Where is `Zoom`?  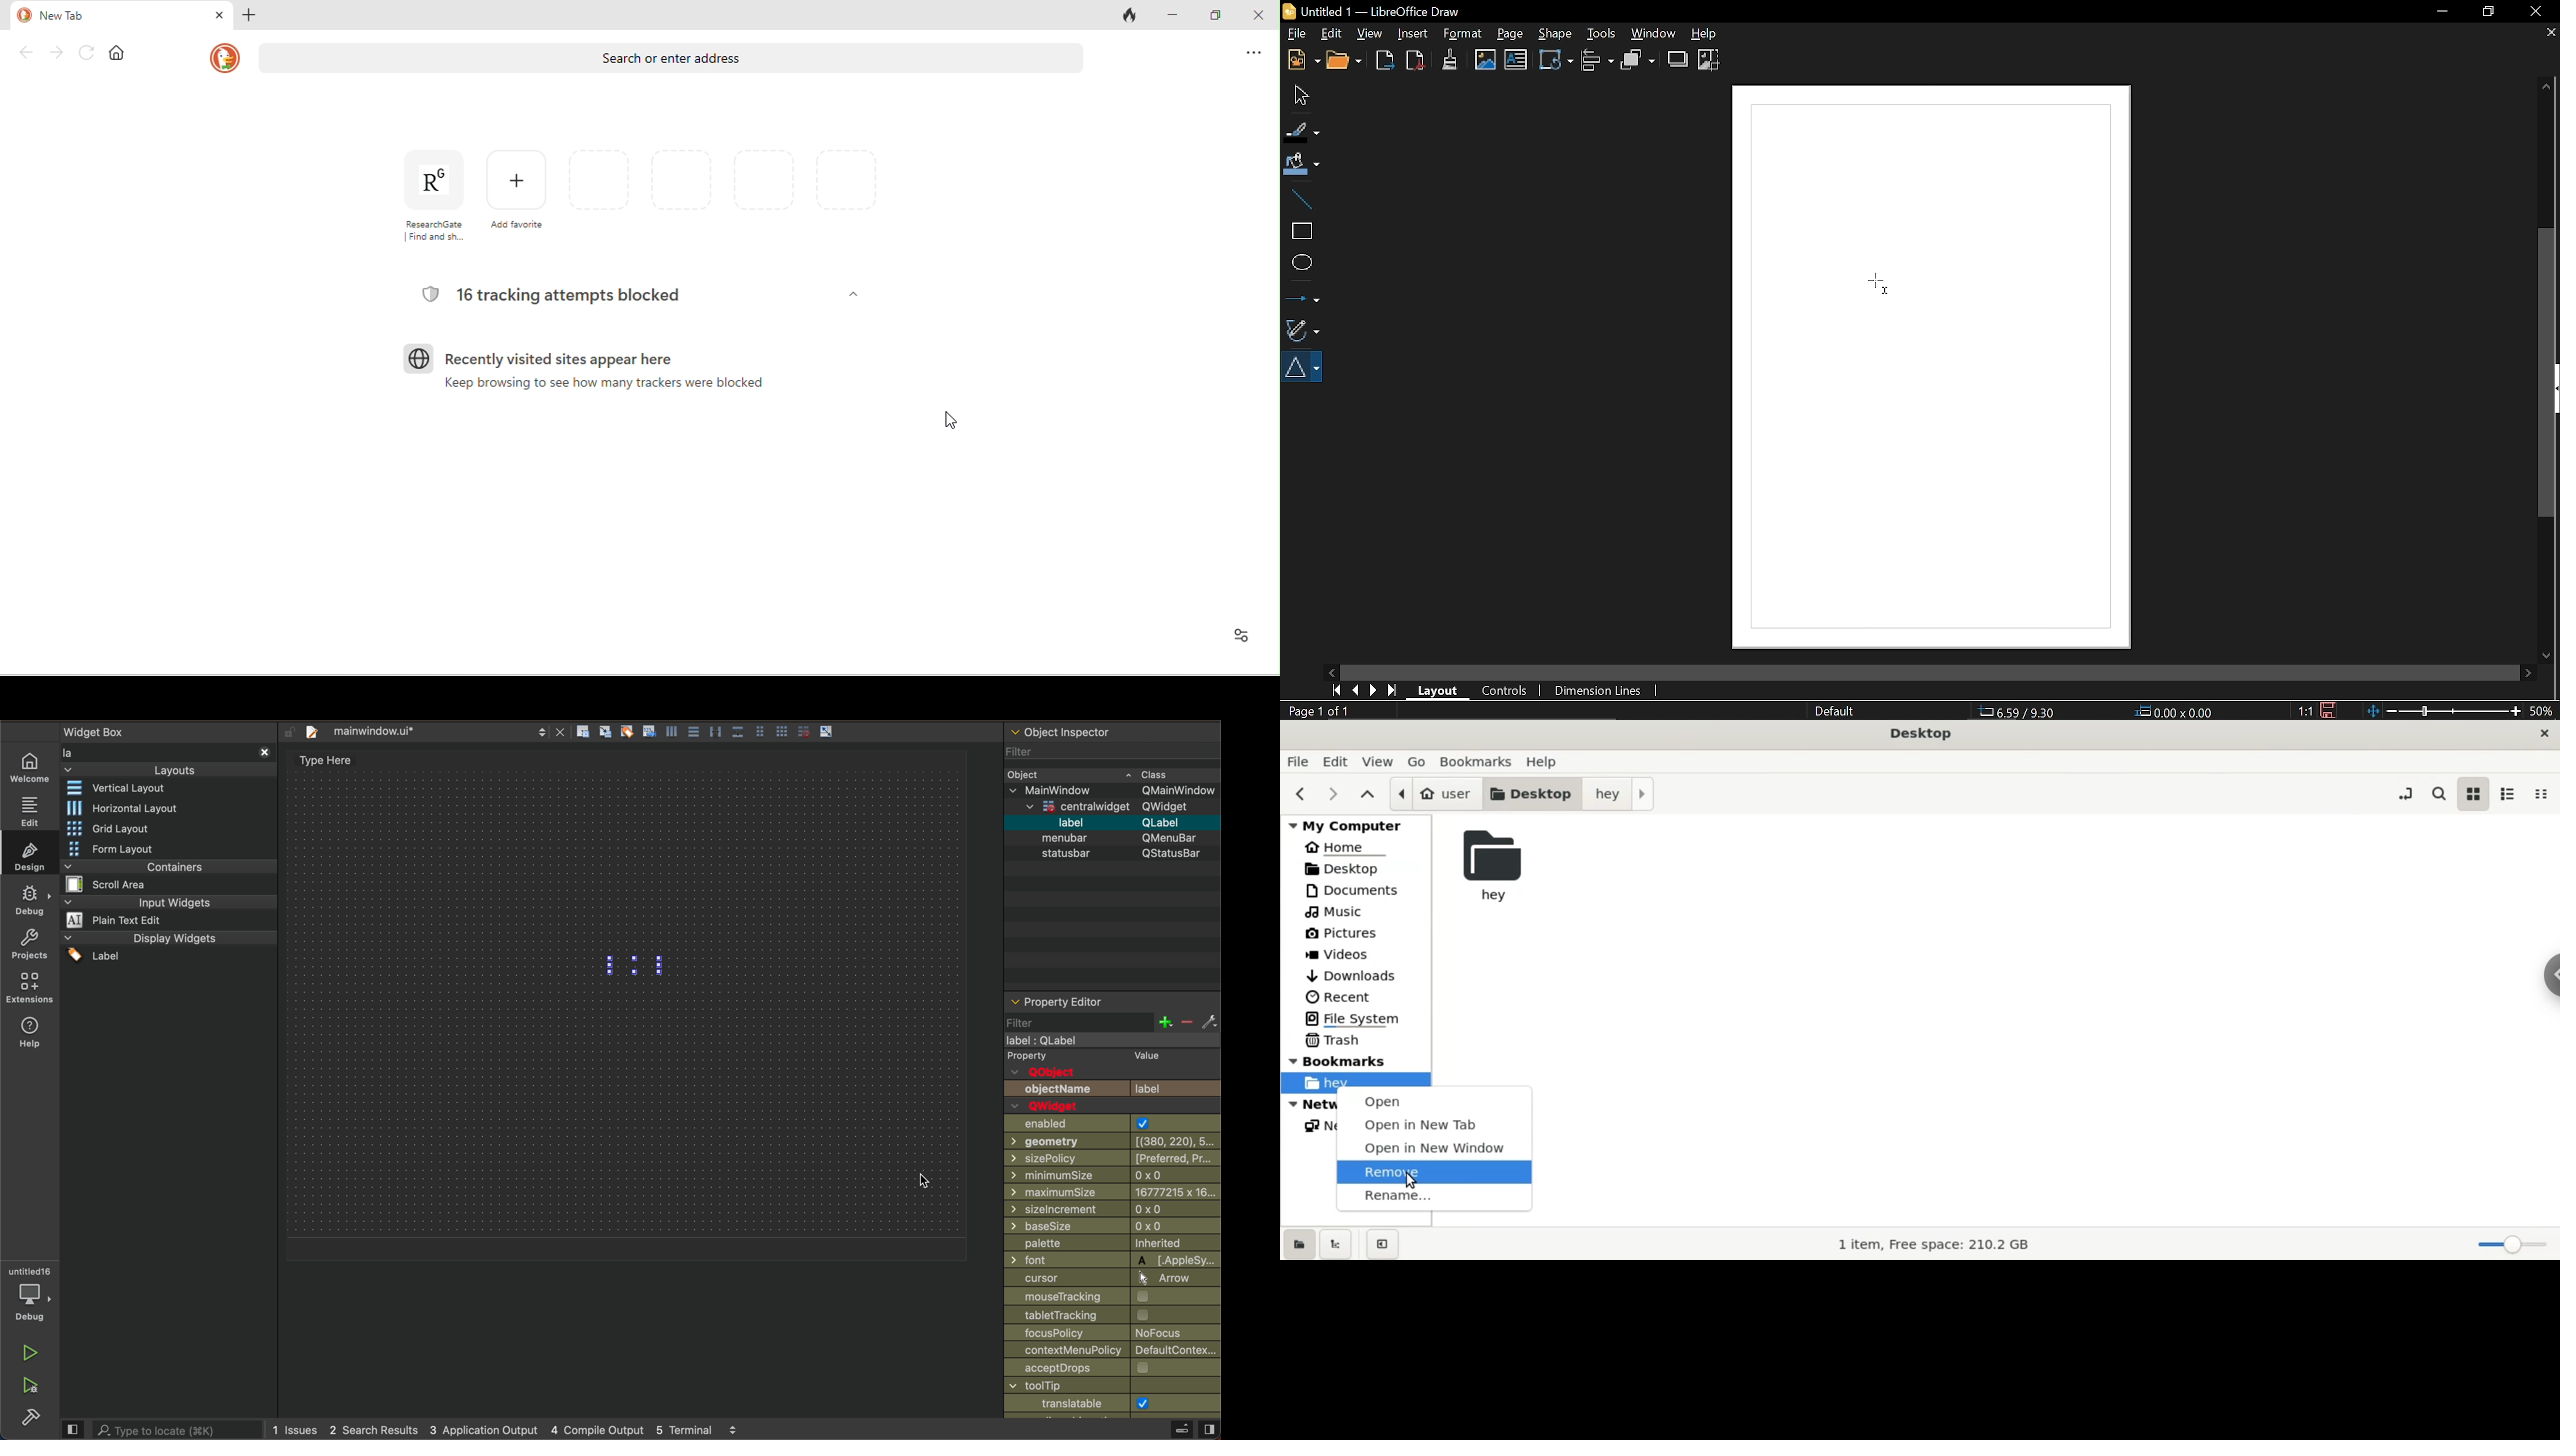 Zoom is located at coordinates (2543, 710).